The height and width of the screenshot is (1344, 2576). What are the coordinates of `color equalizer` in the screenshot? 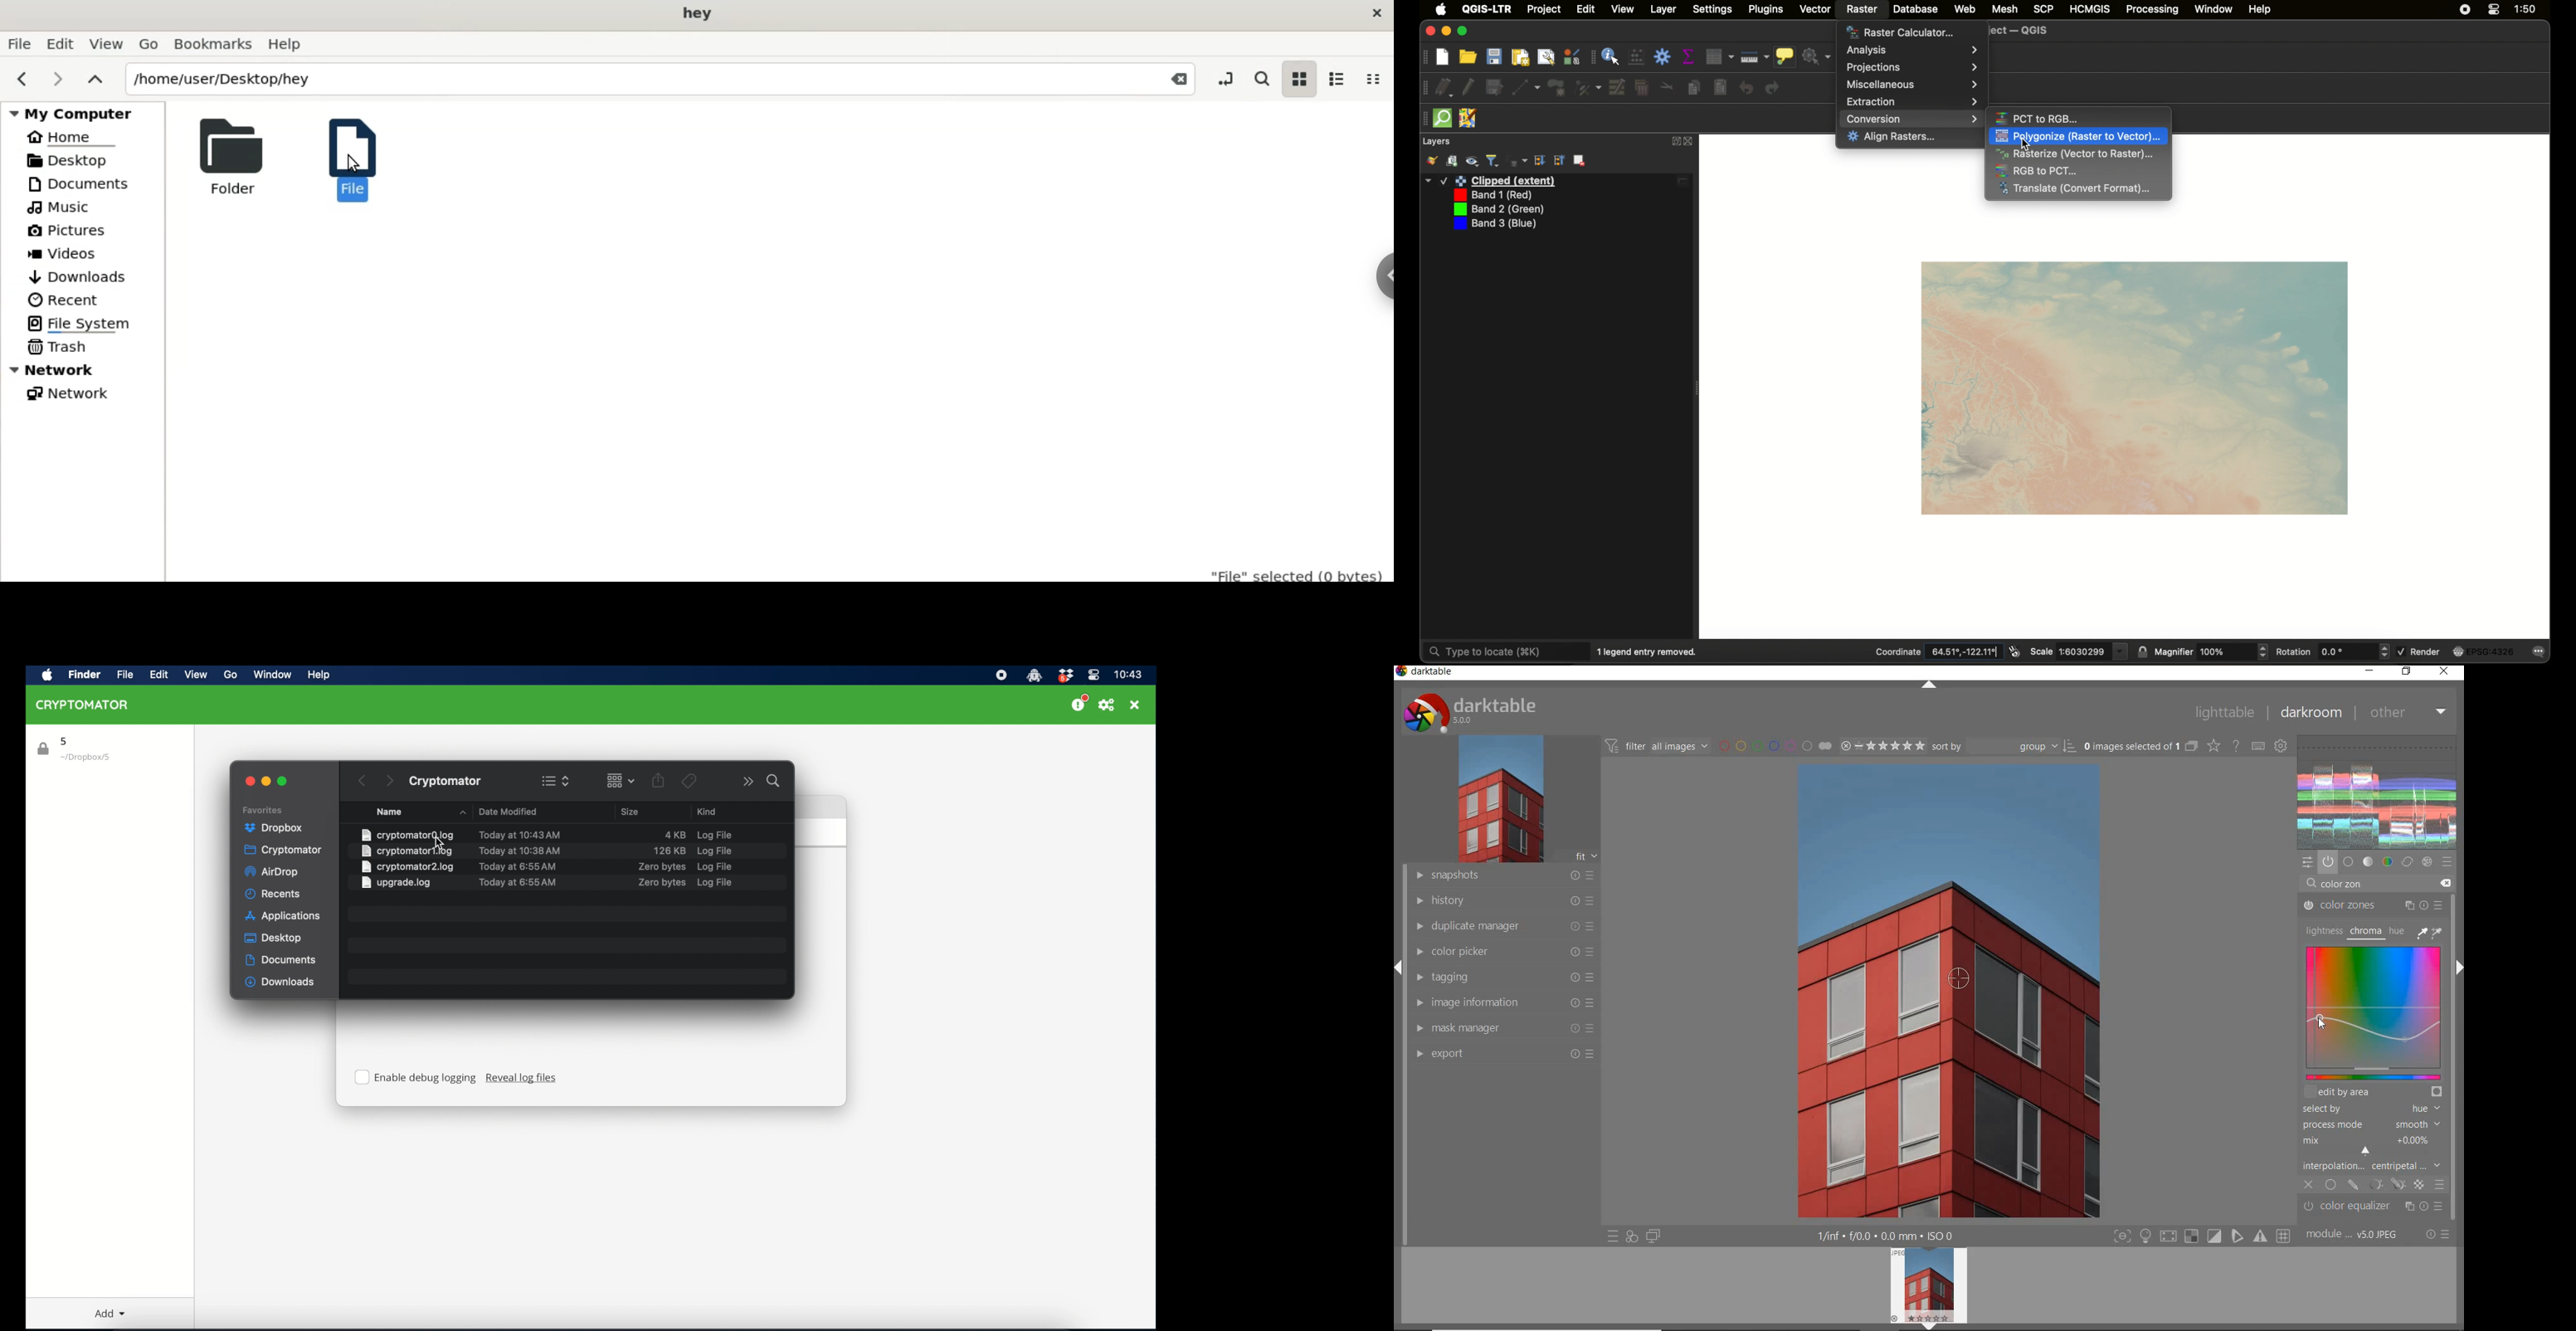 It's located at (2375, 1209).